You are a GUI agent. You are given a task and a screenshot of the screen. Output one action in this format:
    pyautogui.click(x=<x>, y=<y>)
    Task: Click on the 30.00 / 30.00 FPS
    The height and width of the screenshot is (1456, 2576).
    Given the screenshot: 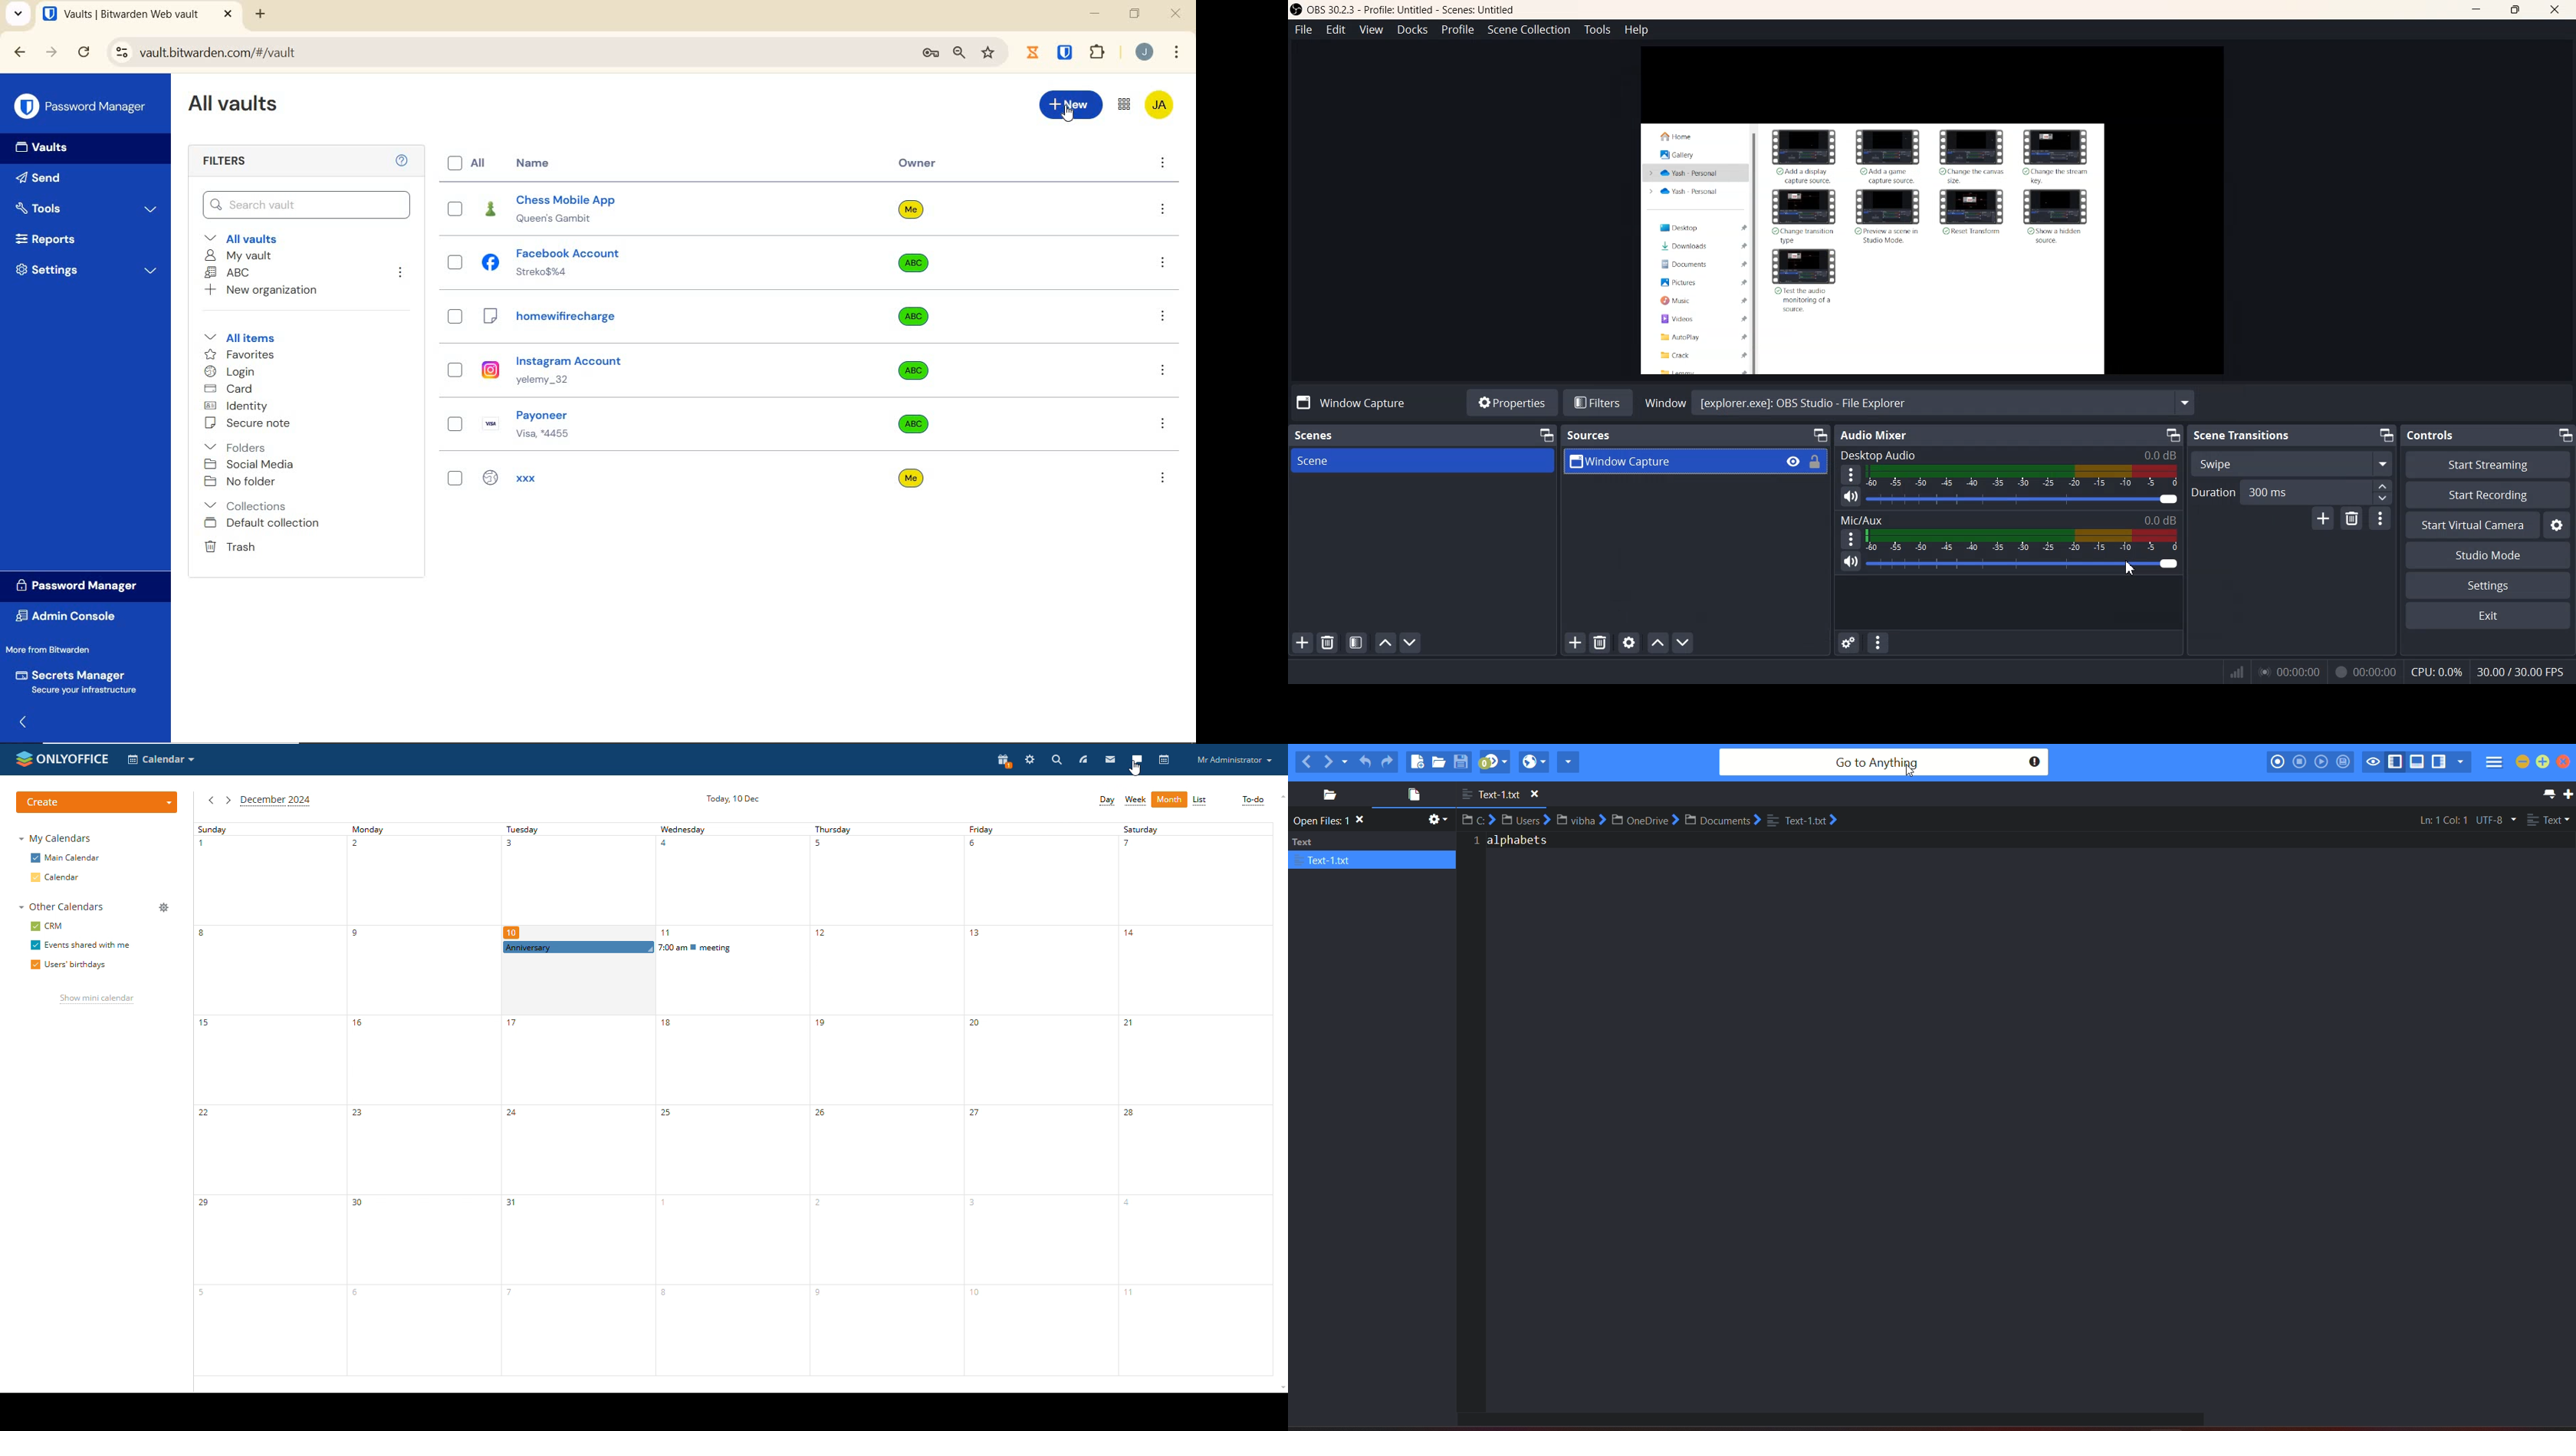 What is the action you would take?
    pyautogui.click(x=2521, y=671)
    